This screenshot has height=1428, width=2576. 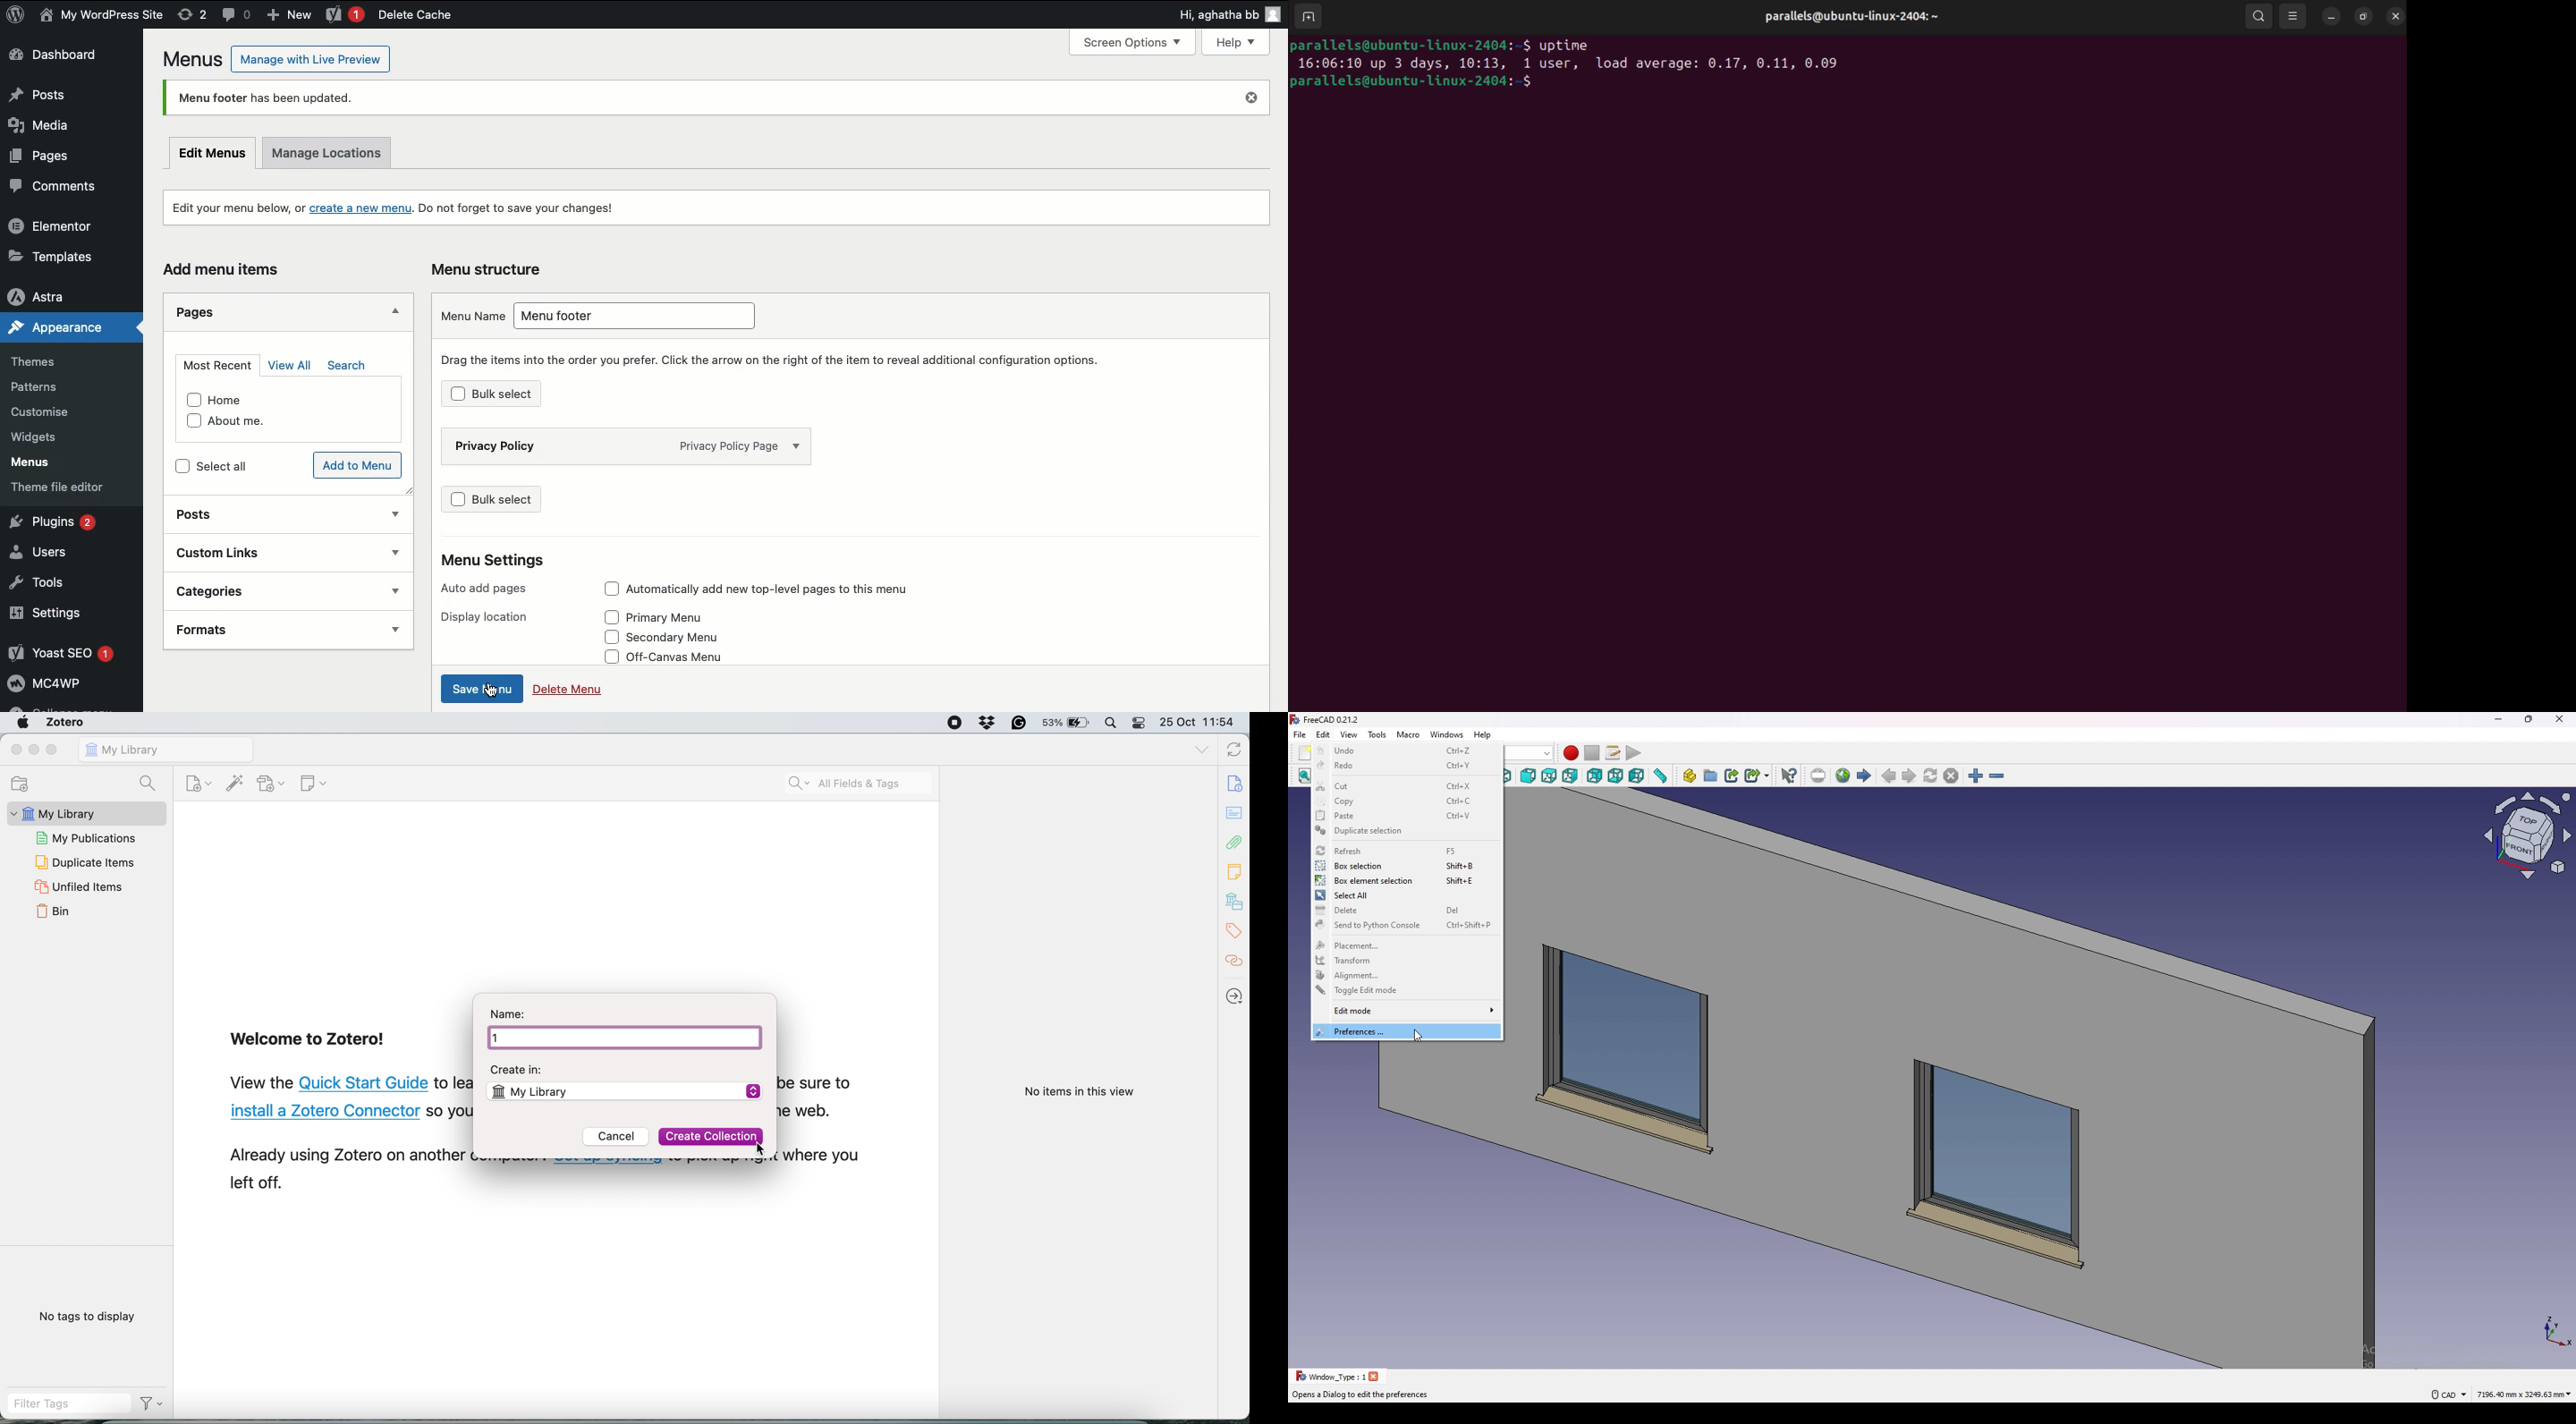 What do you see at coordinates (390, 593) in the screenshot?
I see `show` at bounding box center [390, 593].